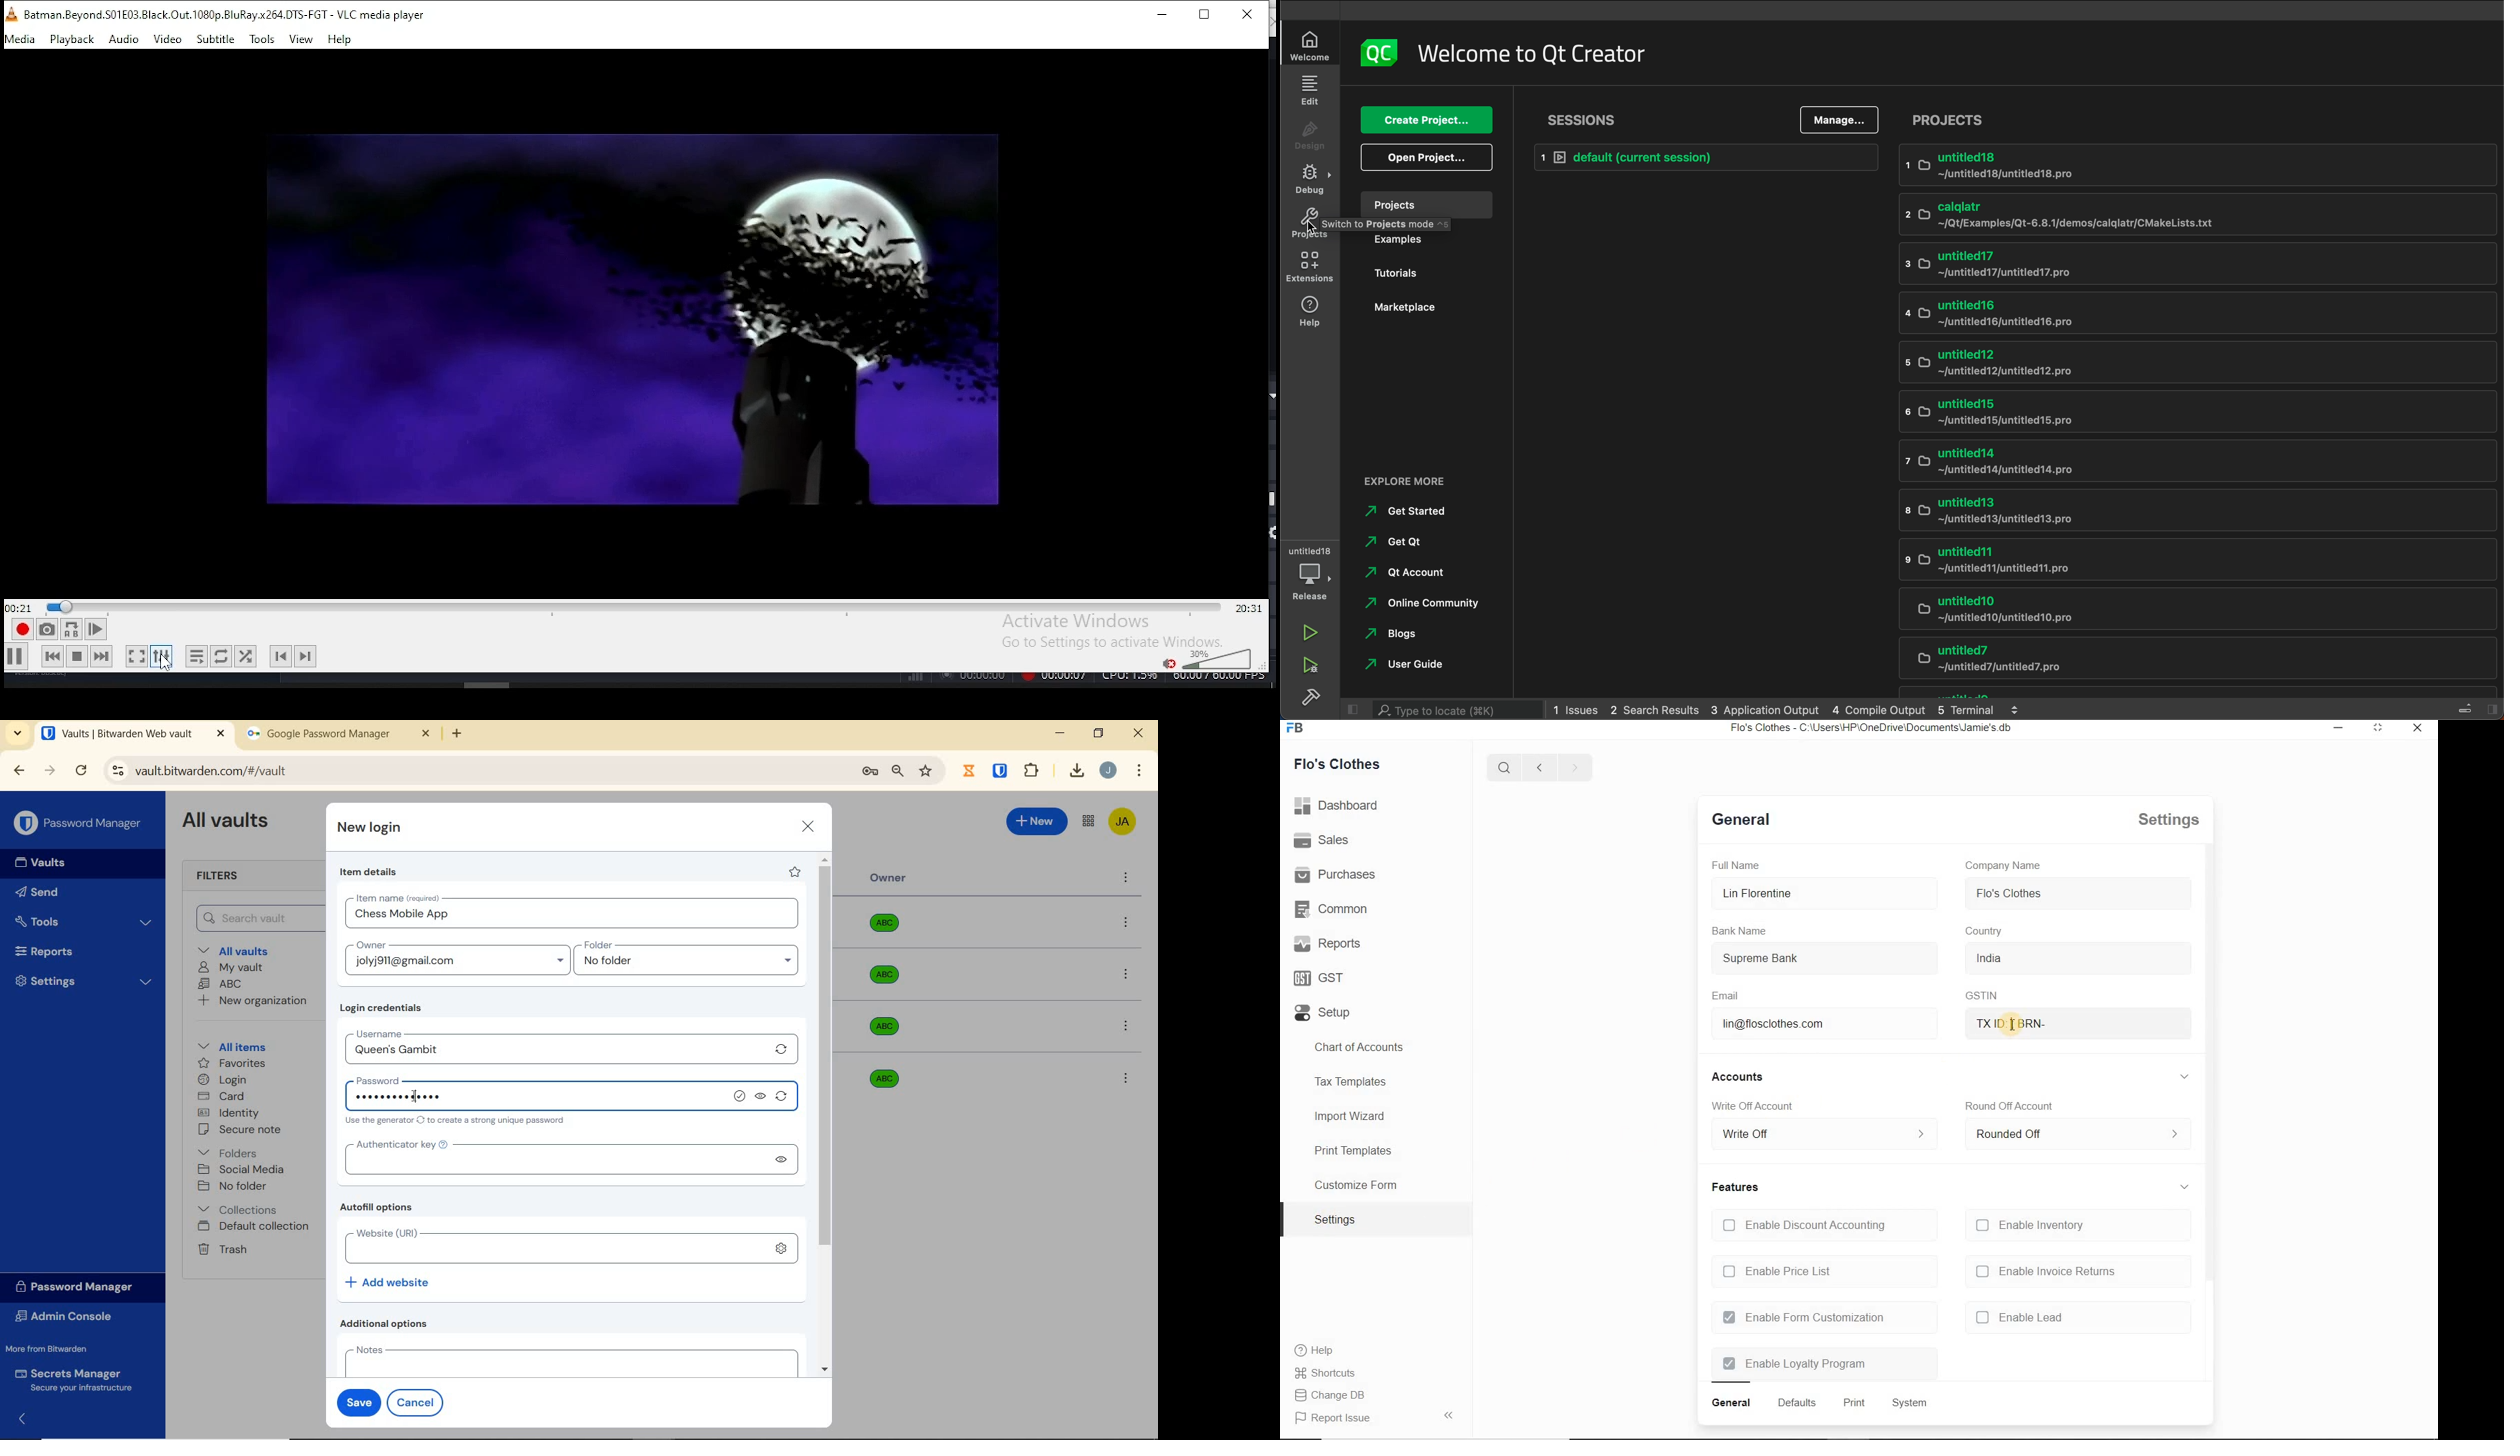 The image size is (2520, 1456). What do you see at coordinates (1508, 768) in the screenshot?
I see `search` at bounding box center [1508, 768].